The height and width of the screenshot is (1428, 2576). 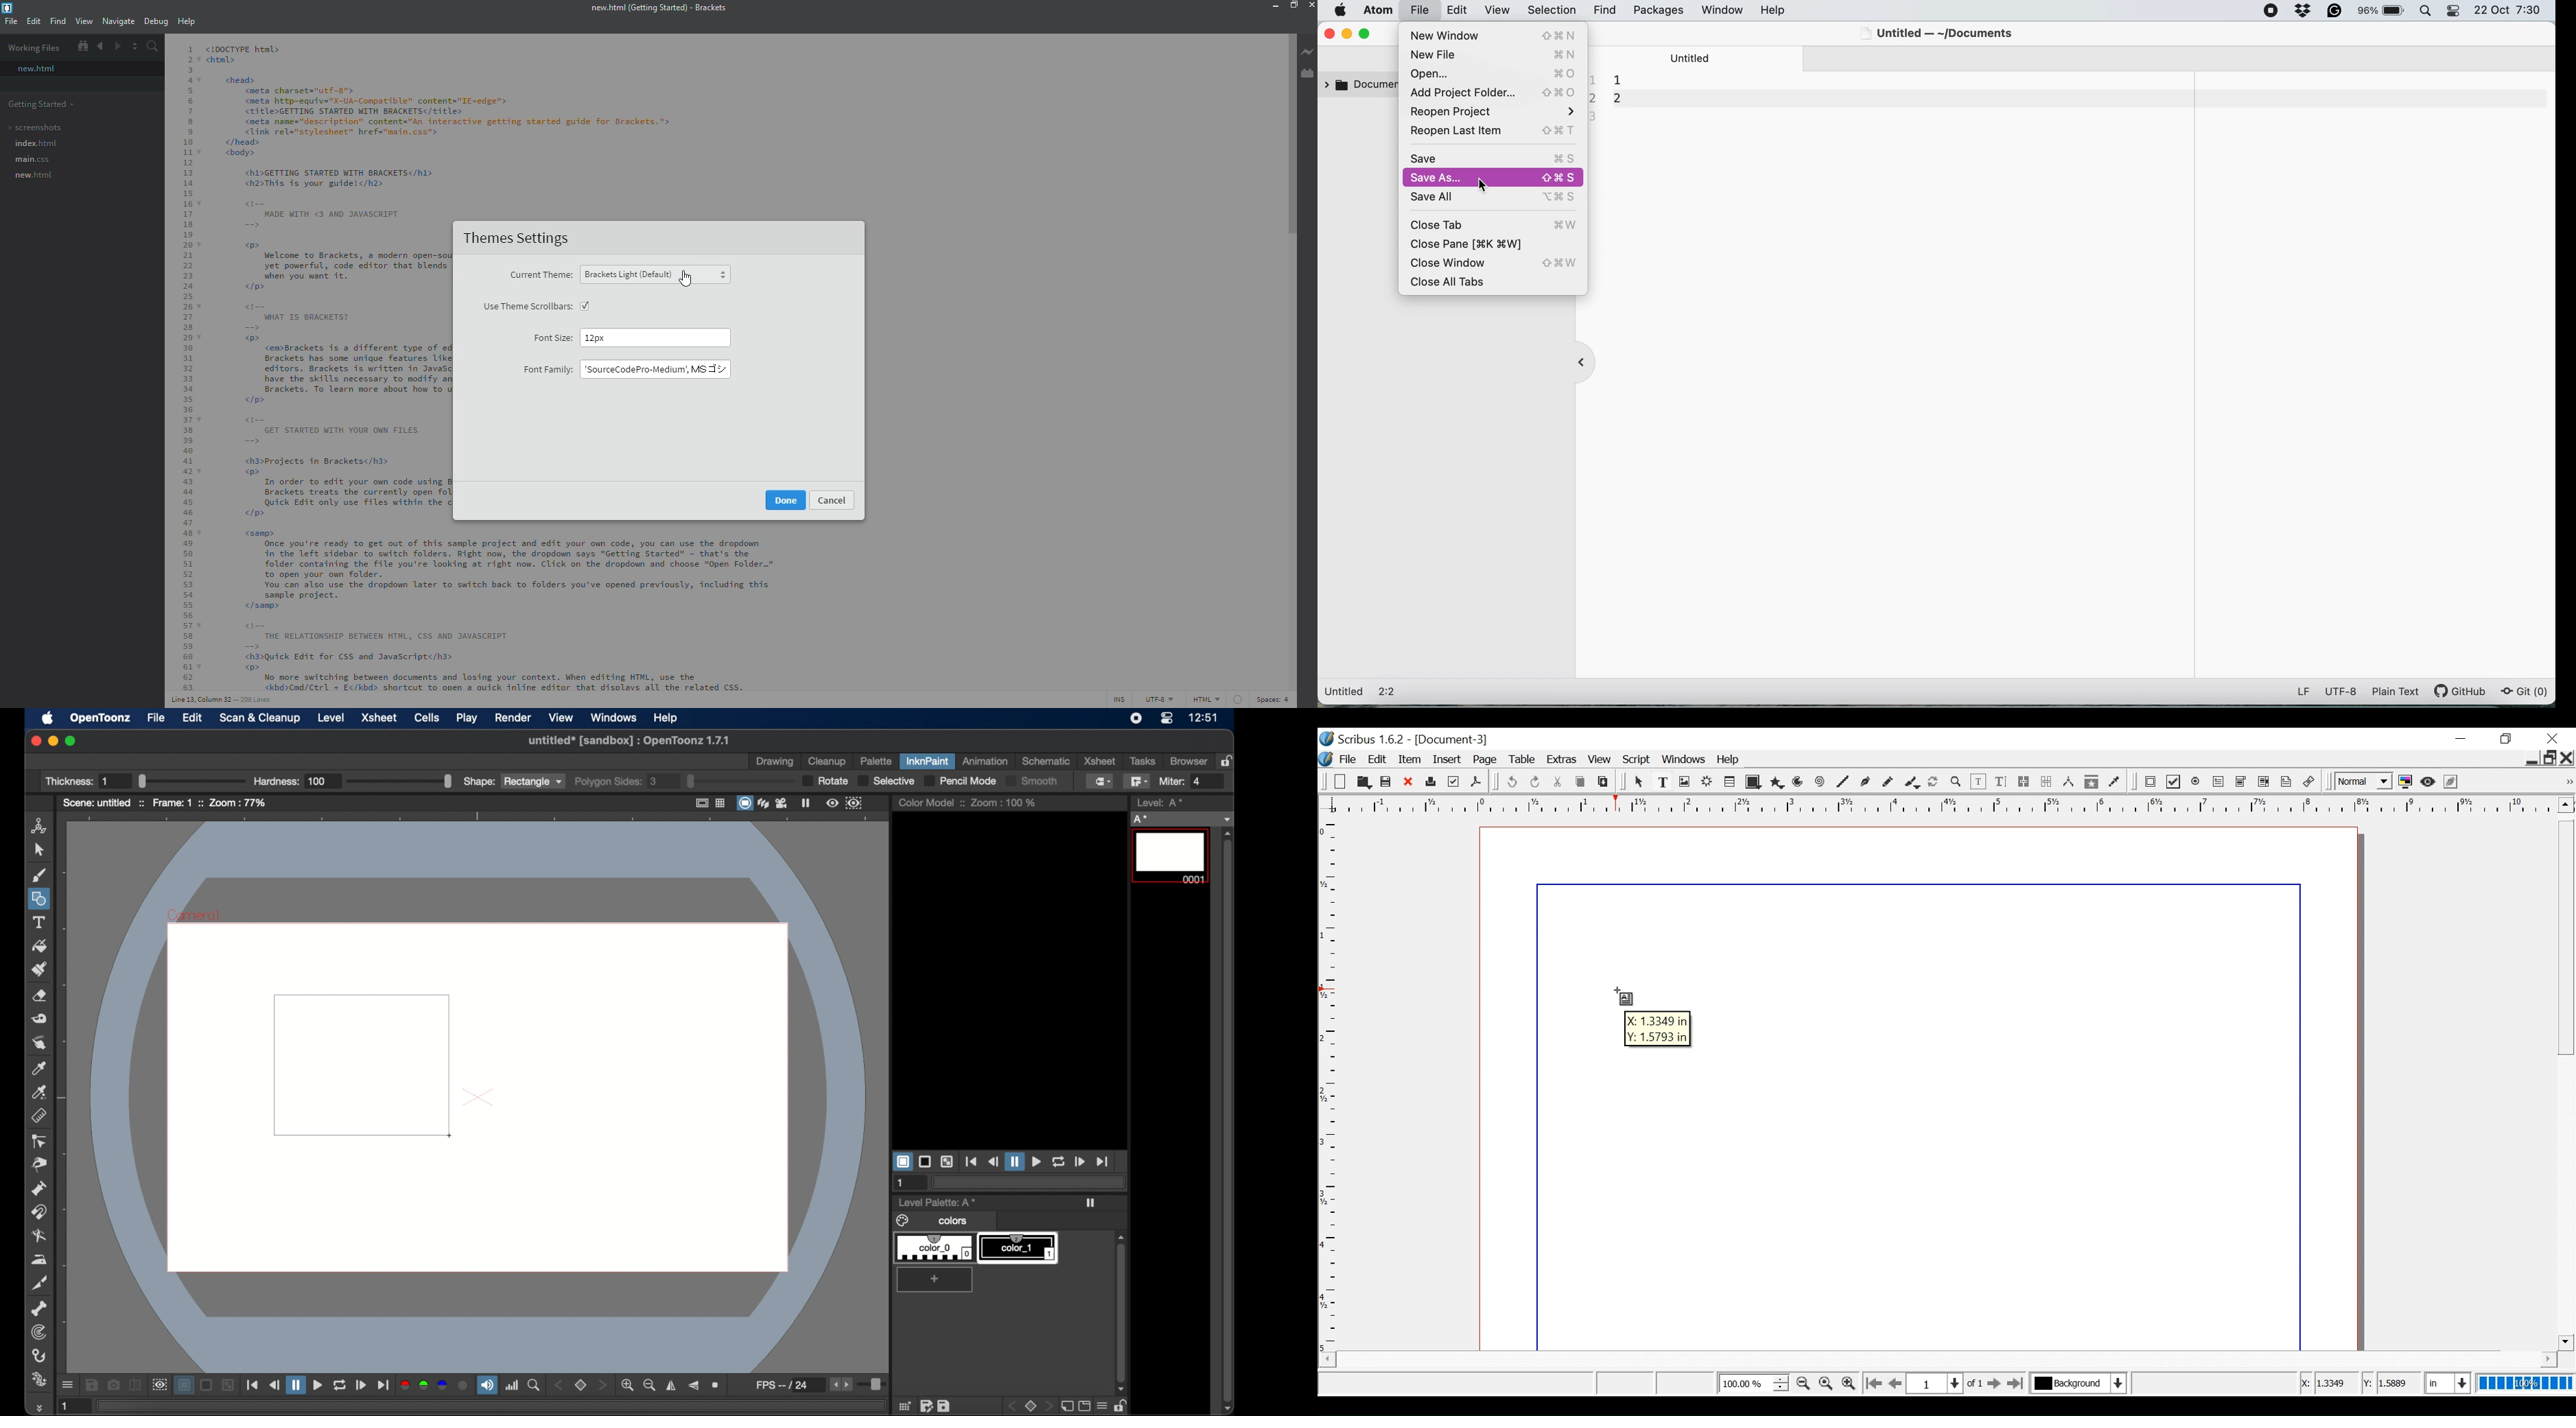 What do you see at coordinates (2531, 757) in the screenshot?
I see `minimie` at bounding box center [2531, 757].